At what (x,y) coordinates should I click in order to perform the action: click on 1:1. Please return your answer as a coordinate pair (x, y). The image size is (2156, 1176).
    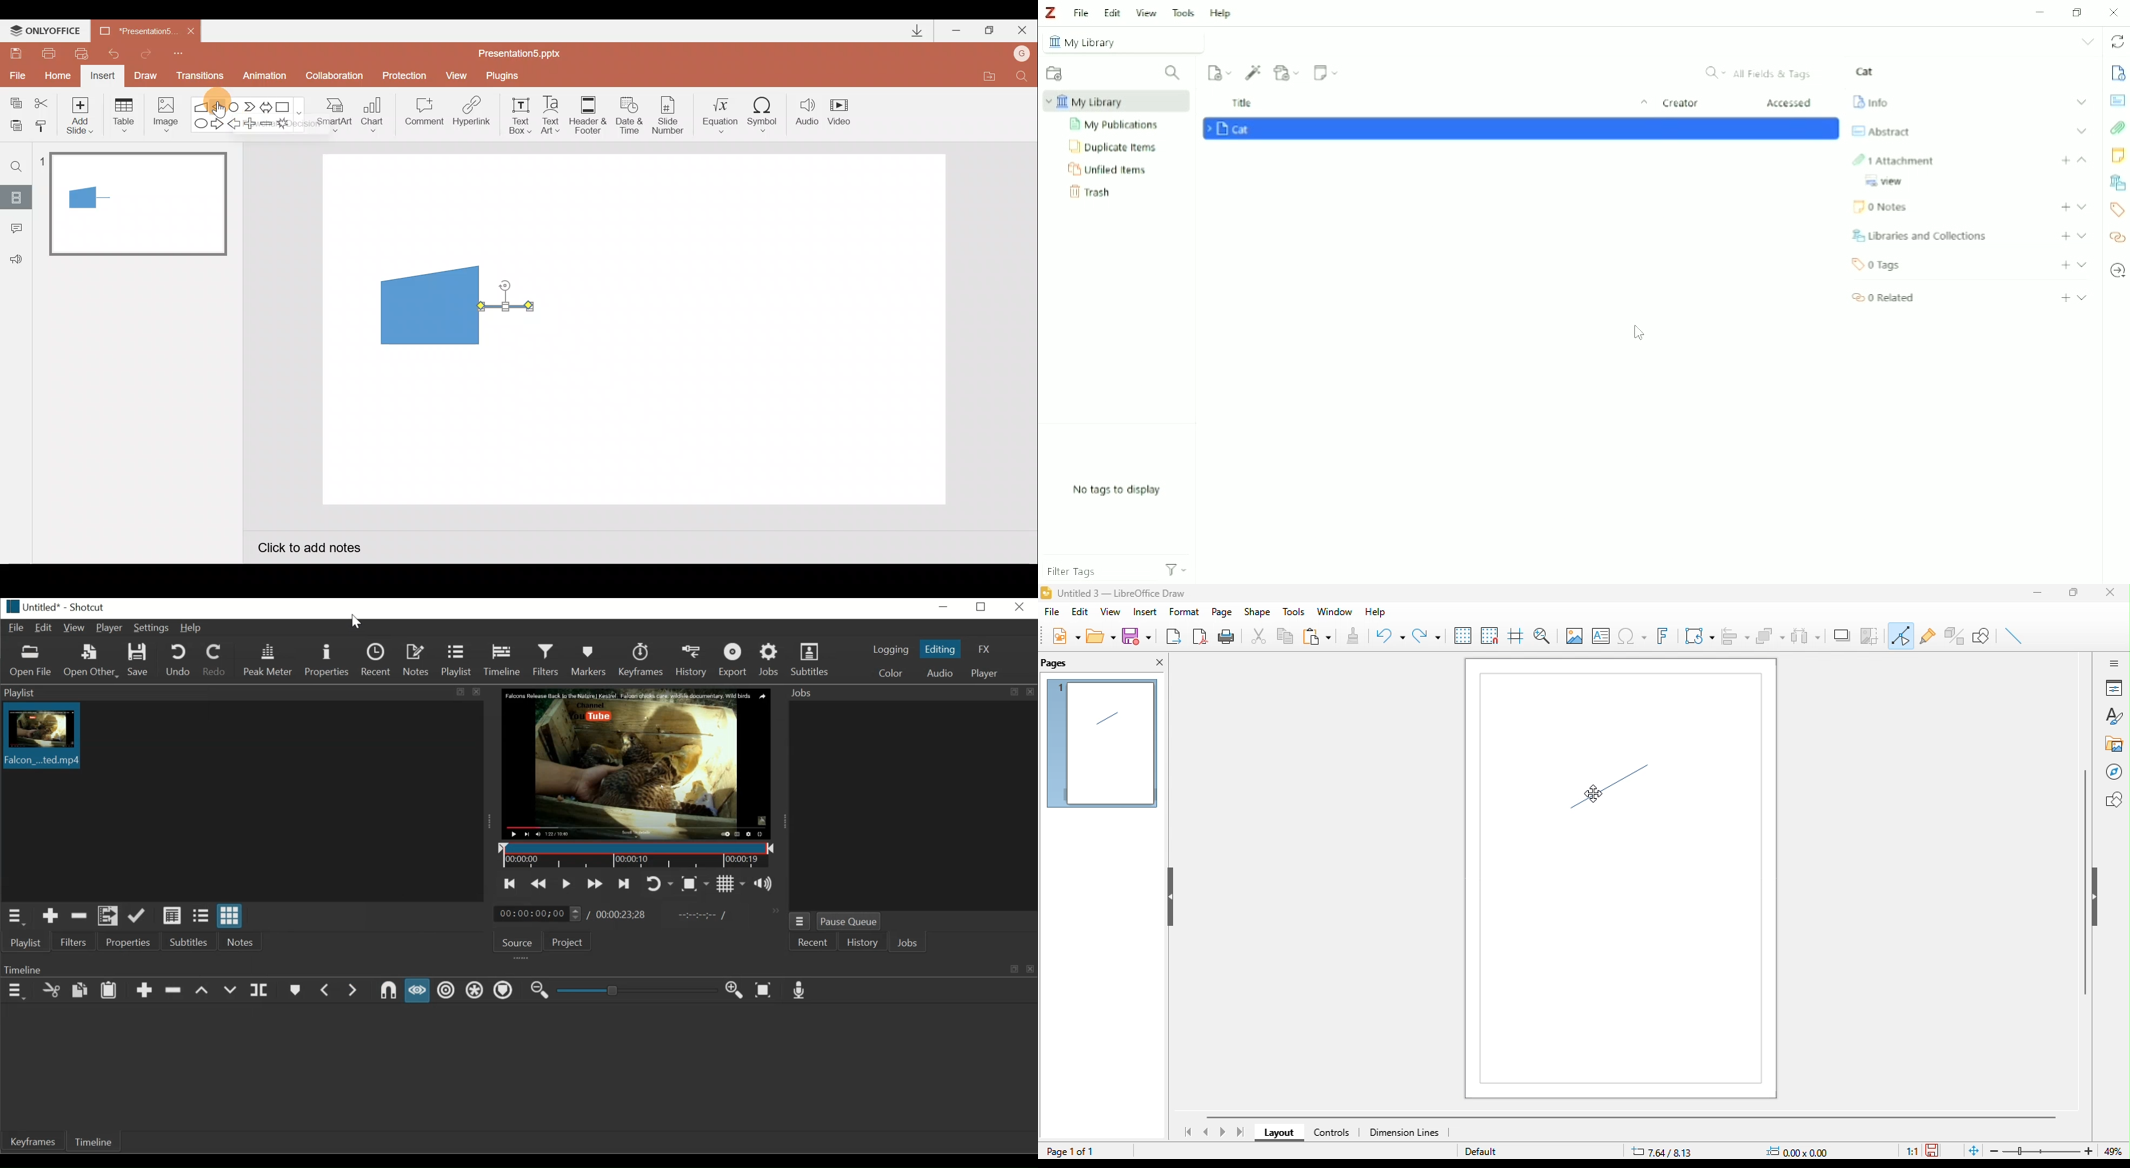
    Looking at the image, I should click on (1911, 1152).